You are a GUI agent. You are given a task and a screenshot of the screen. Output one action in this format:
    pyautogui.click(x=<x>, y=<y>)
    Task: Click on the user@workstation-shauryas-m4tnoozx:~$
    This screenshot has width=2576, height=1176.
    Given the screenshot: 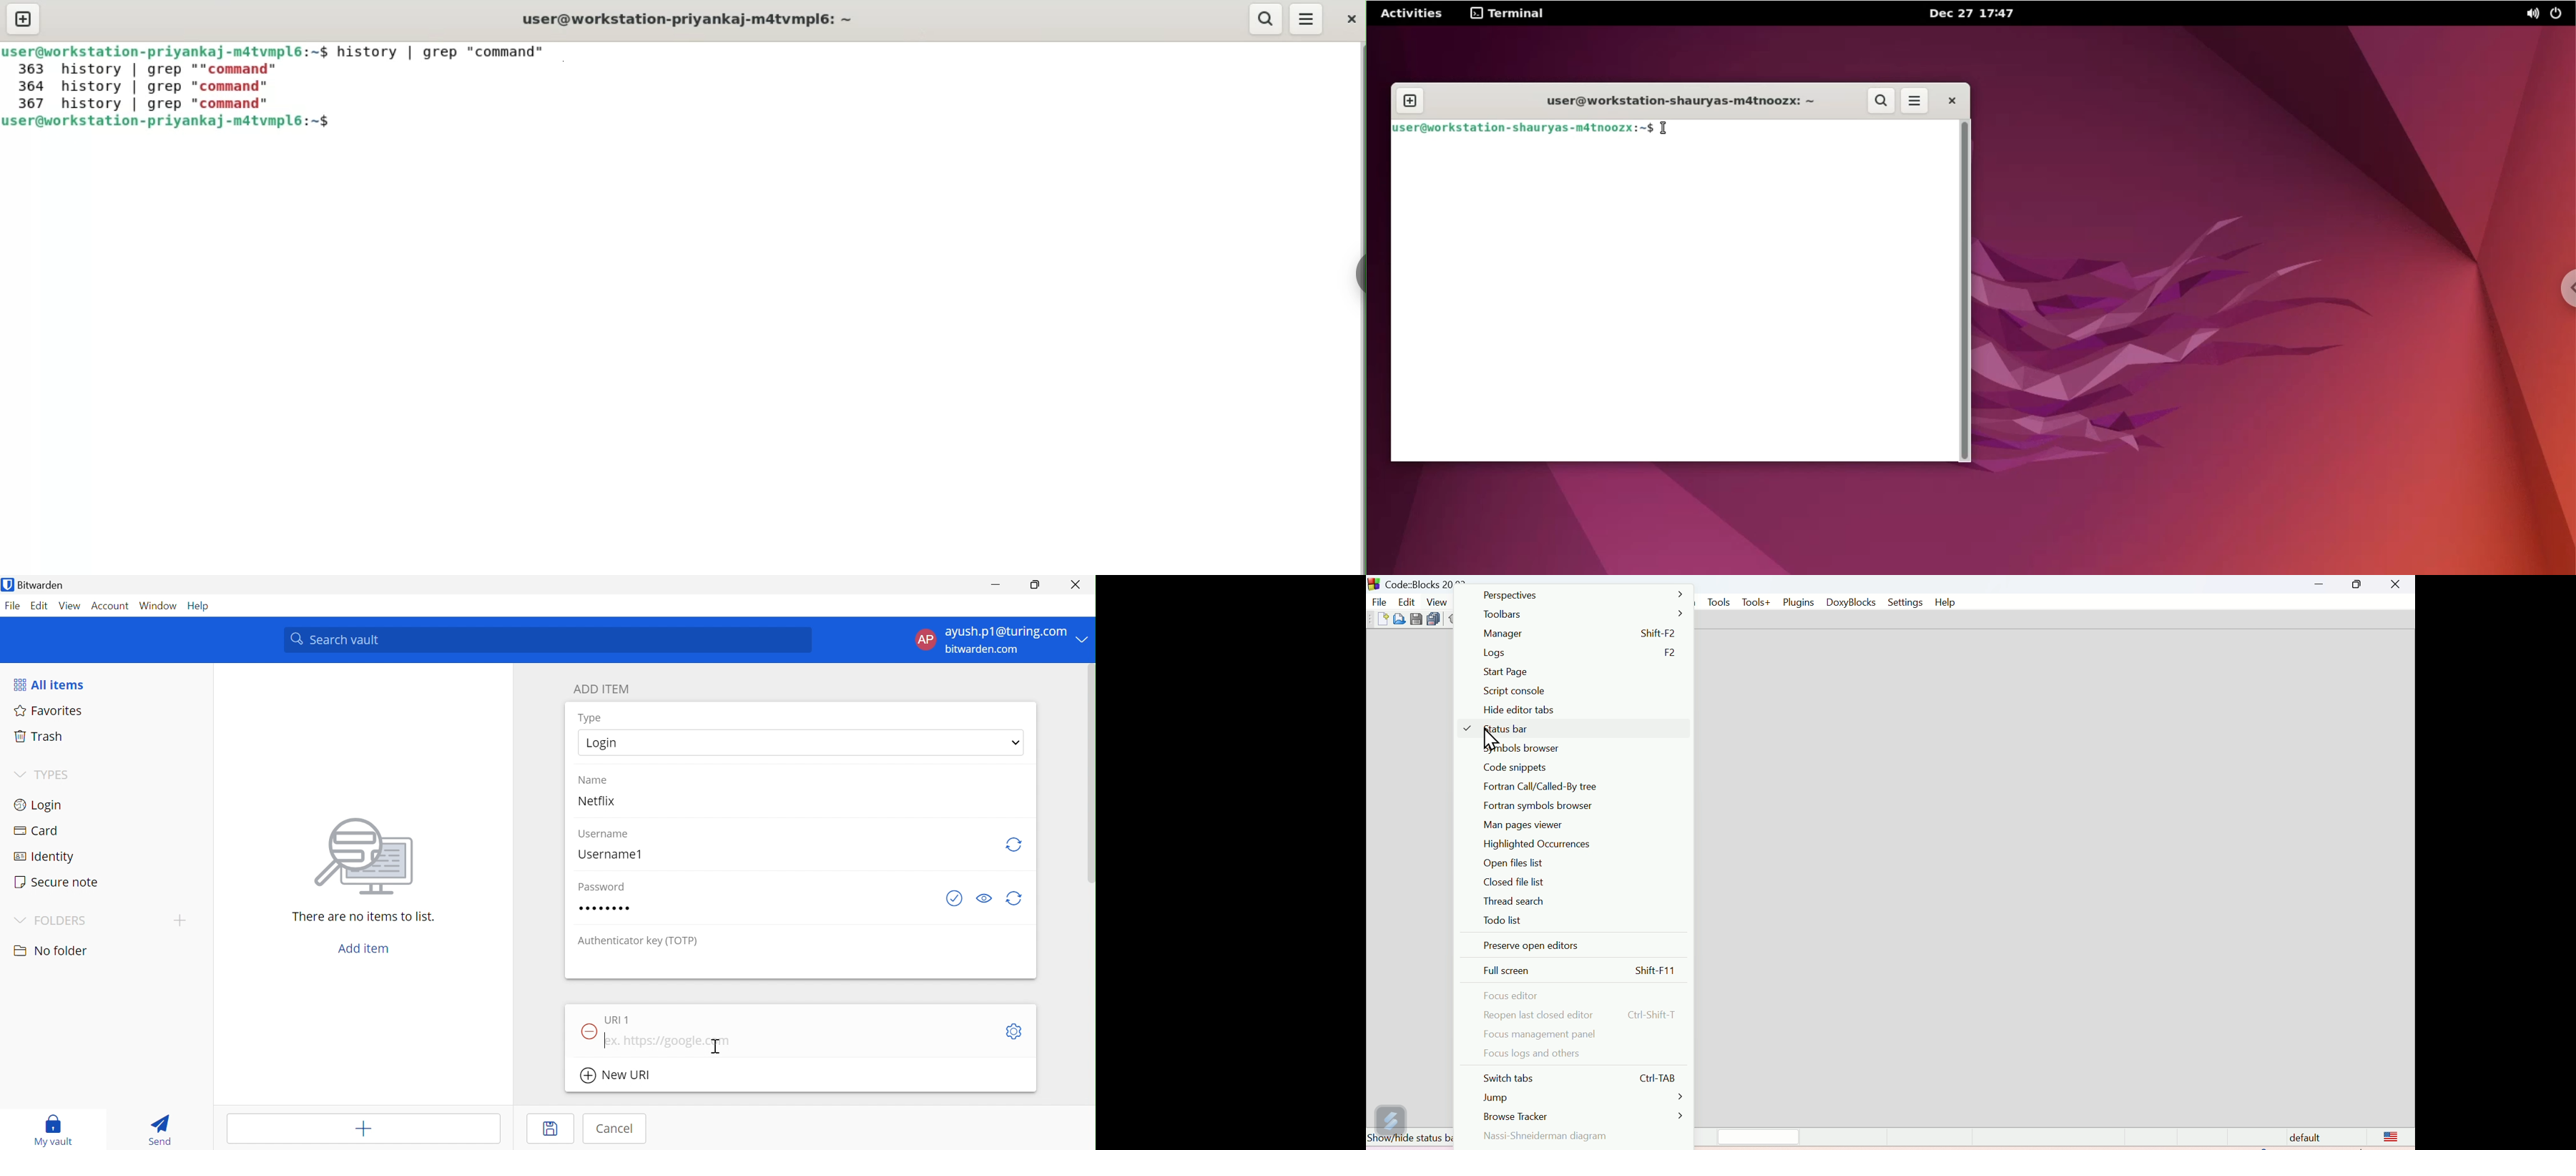 What is the action you would take?
    pyautogui.click(x=1523, y=127)
    